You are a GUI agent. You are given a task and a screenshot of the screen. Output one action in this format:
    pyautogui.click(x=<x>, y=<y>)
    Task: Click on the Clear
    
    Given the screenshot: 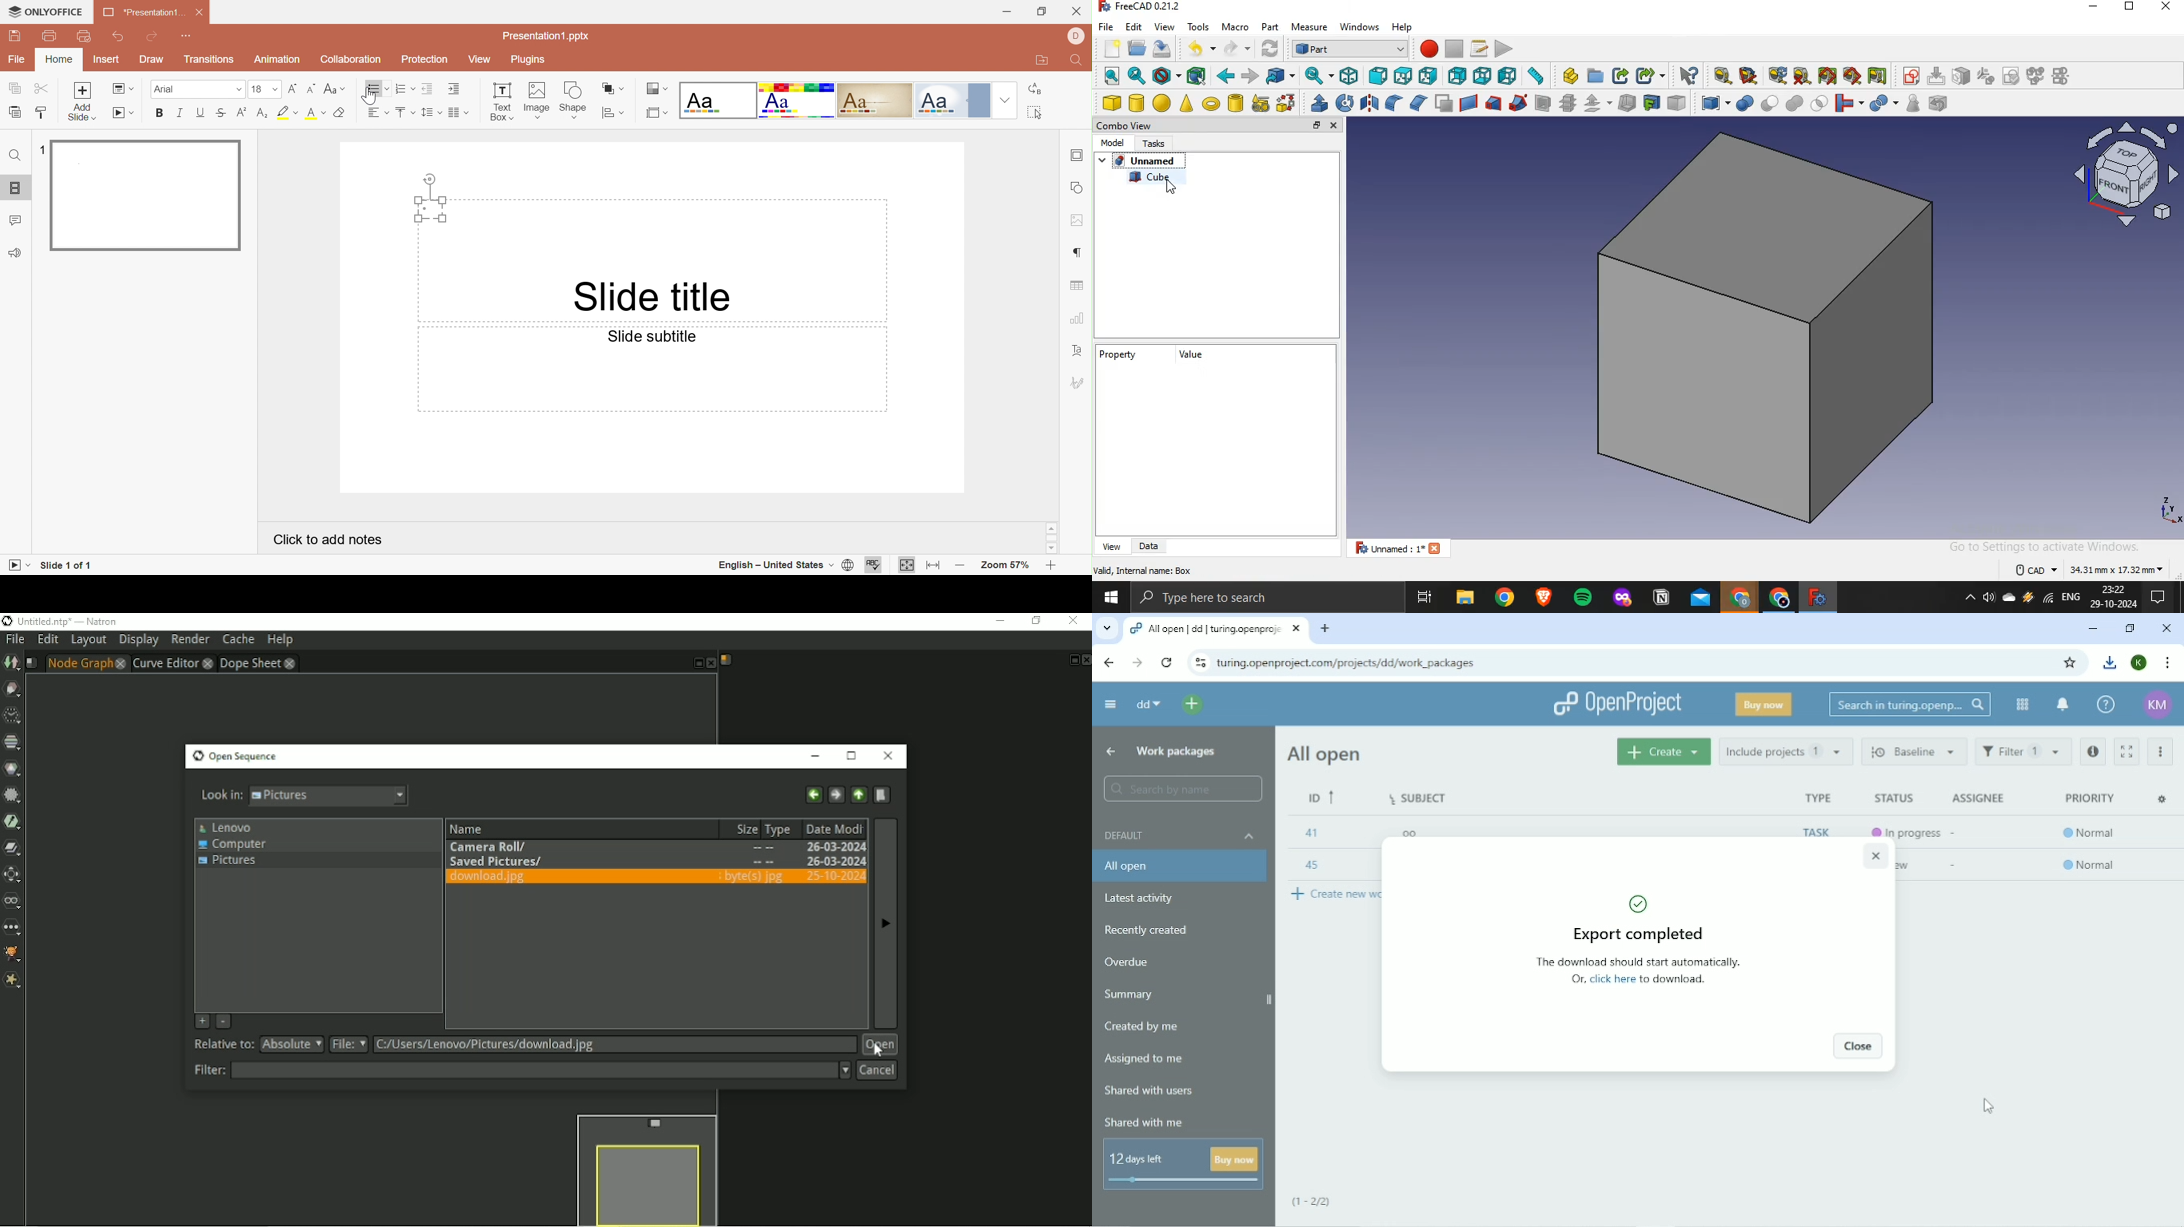 What is the action you would take?
    pyautogui.click(x=340, y=114)
    